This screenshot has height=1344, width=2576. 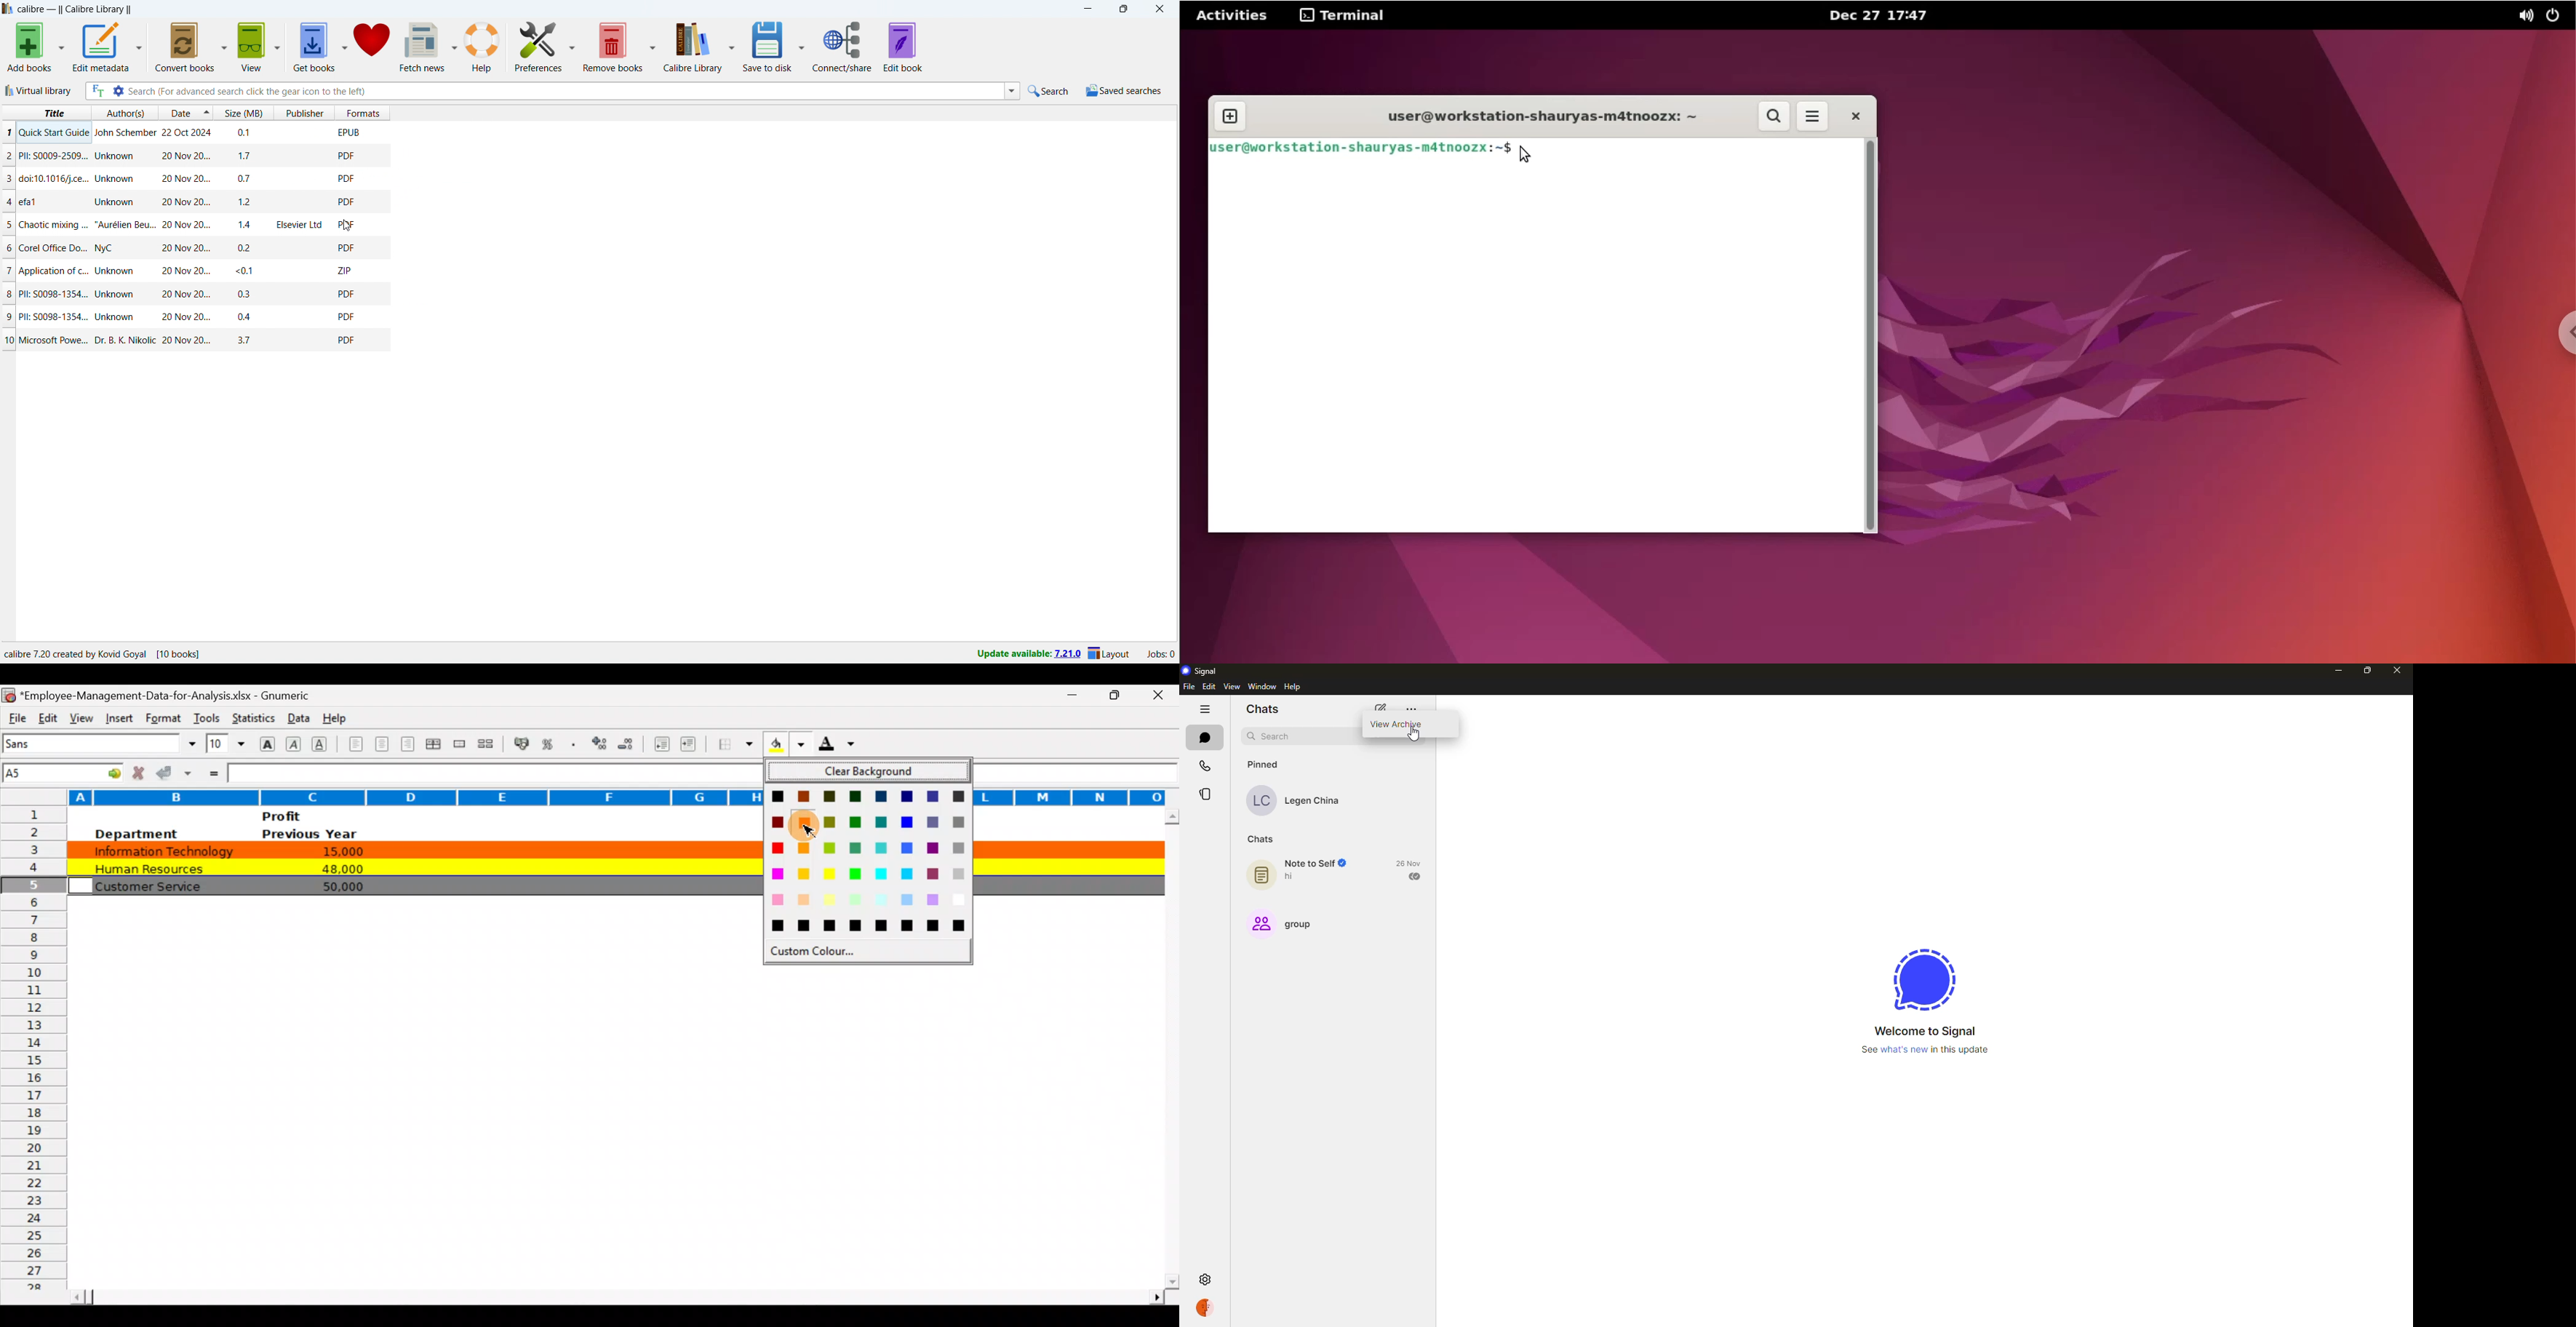 What do you see at coordinates (1204, 671) in the screenshot?
I see `signal` at bounding box center [1204, 671].